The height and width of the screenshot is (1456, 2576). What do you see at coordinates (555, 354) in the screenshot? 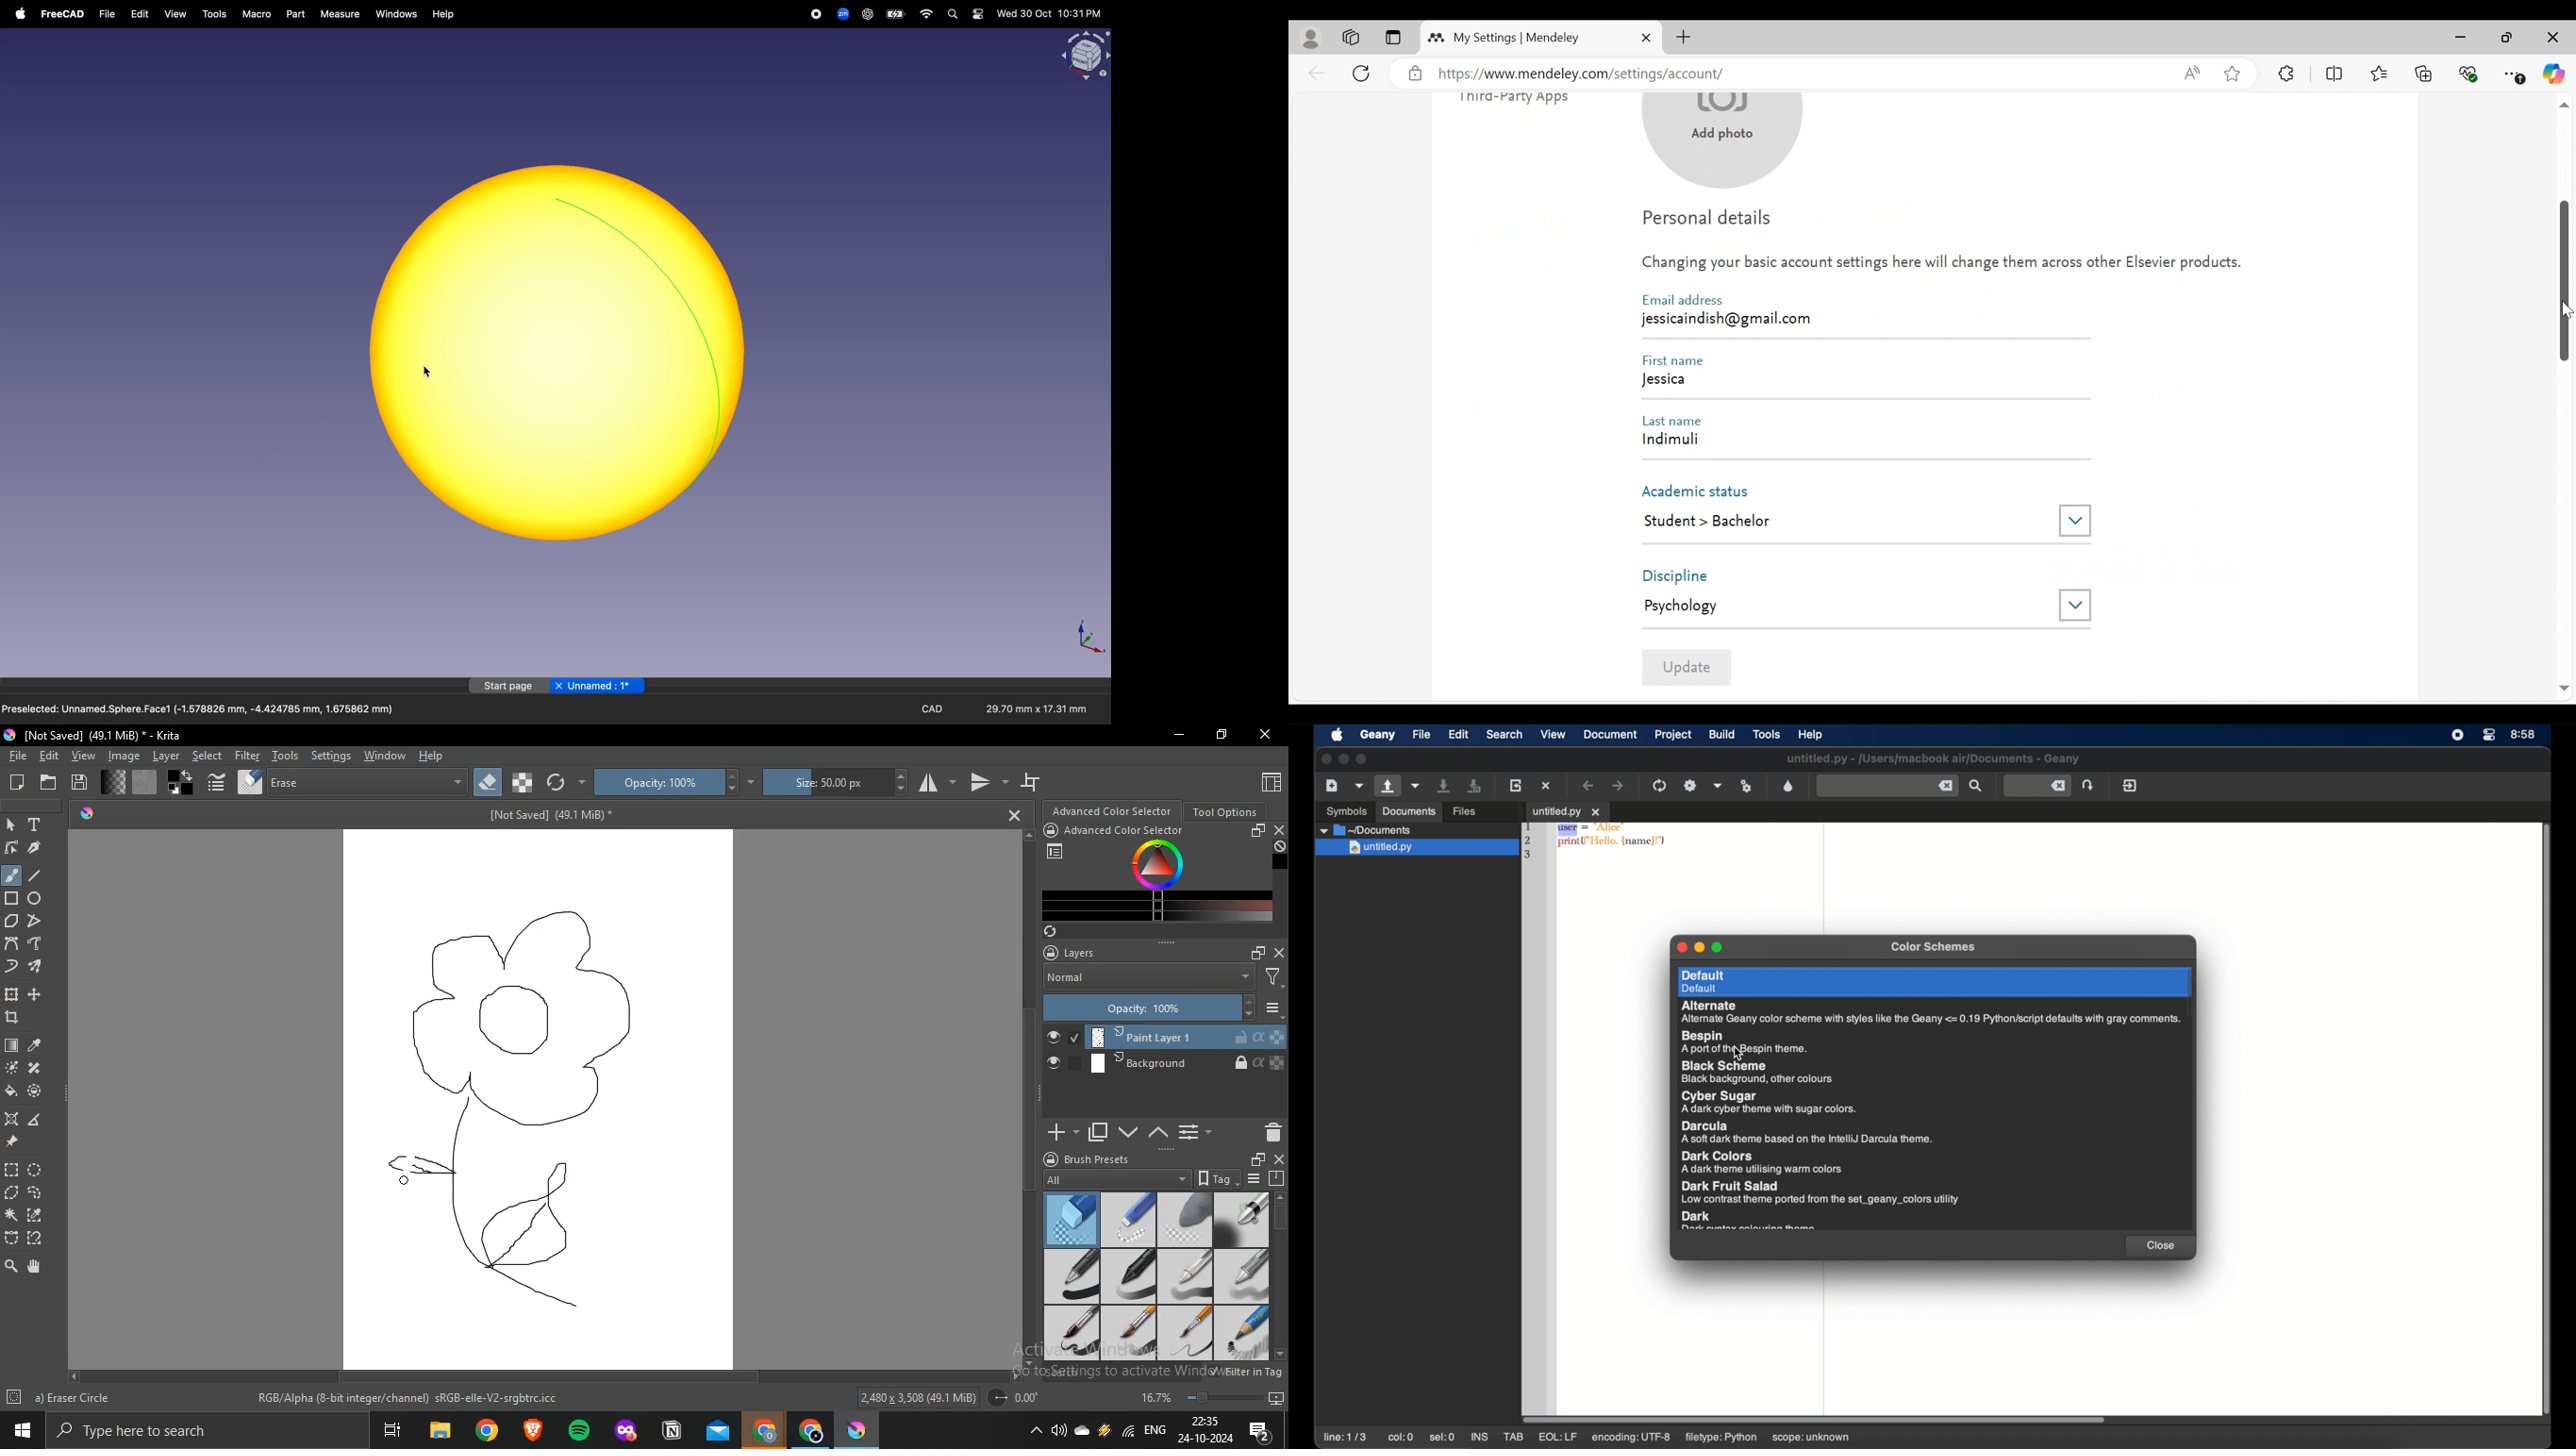
I see `sphere` at bounding box center [555, 354].